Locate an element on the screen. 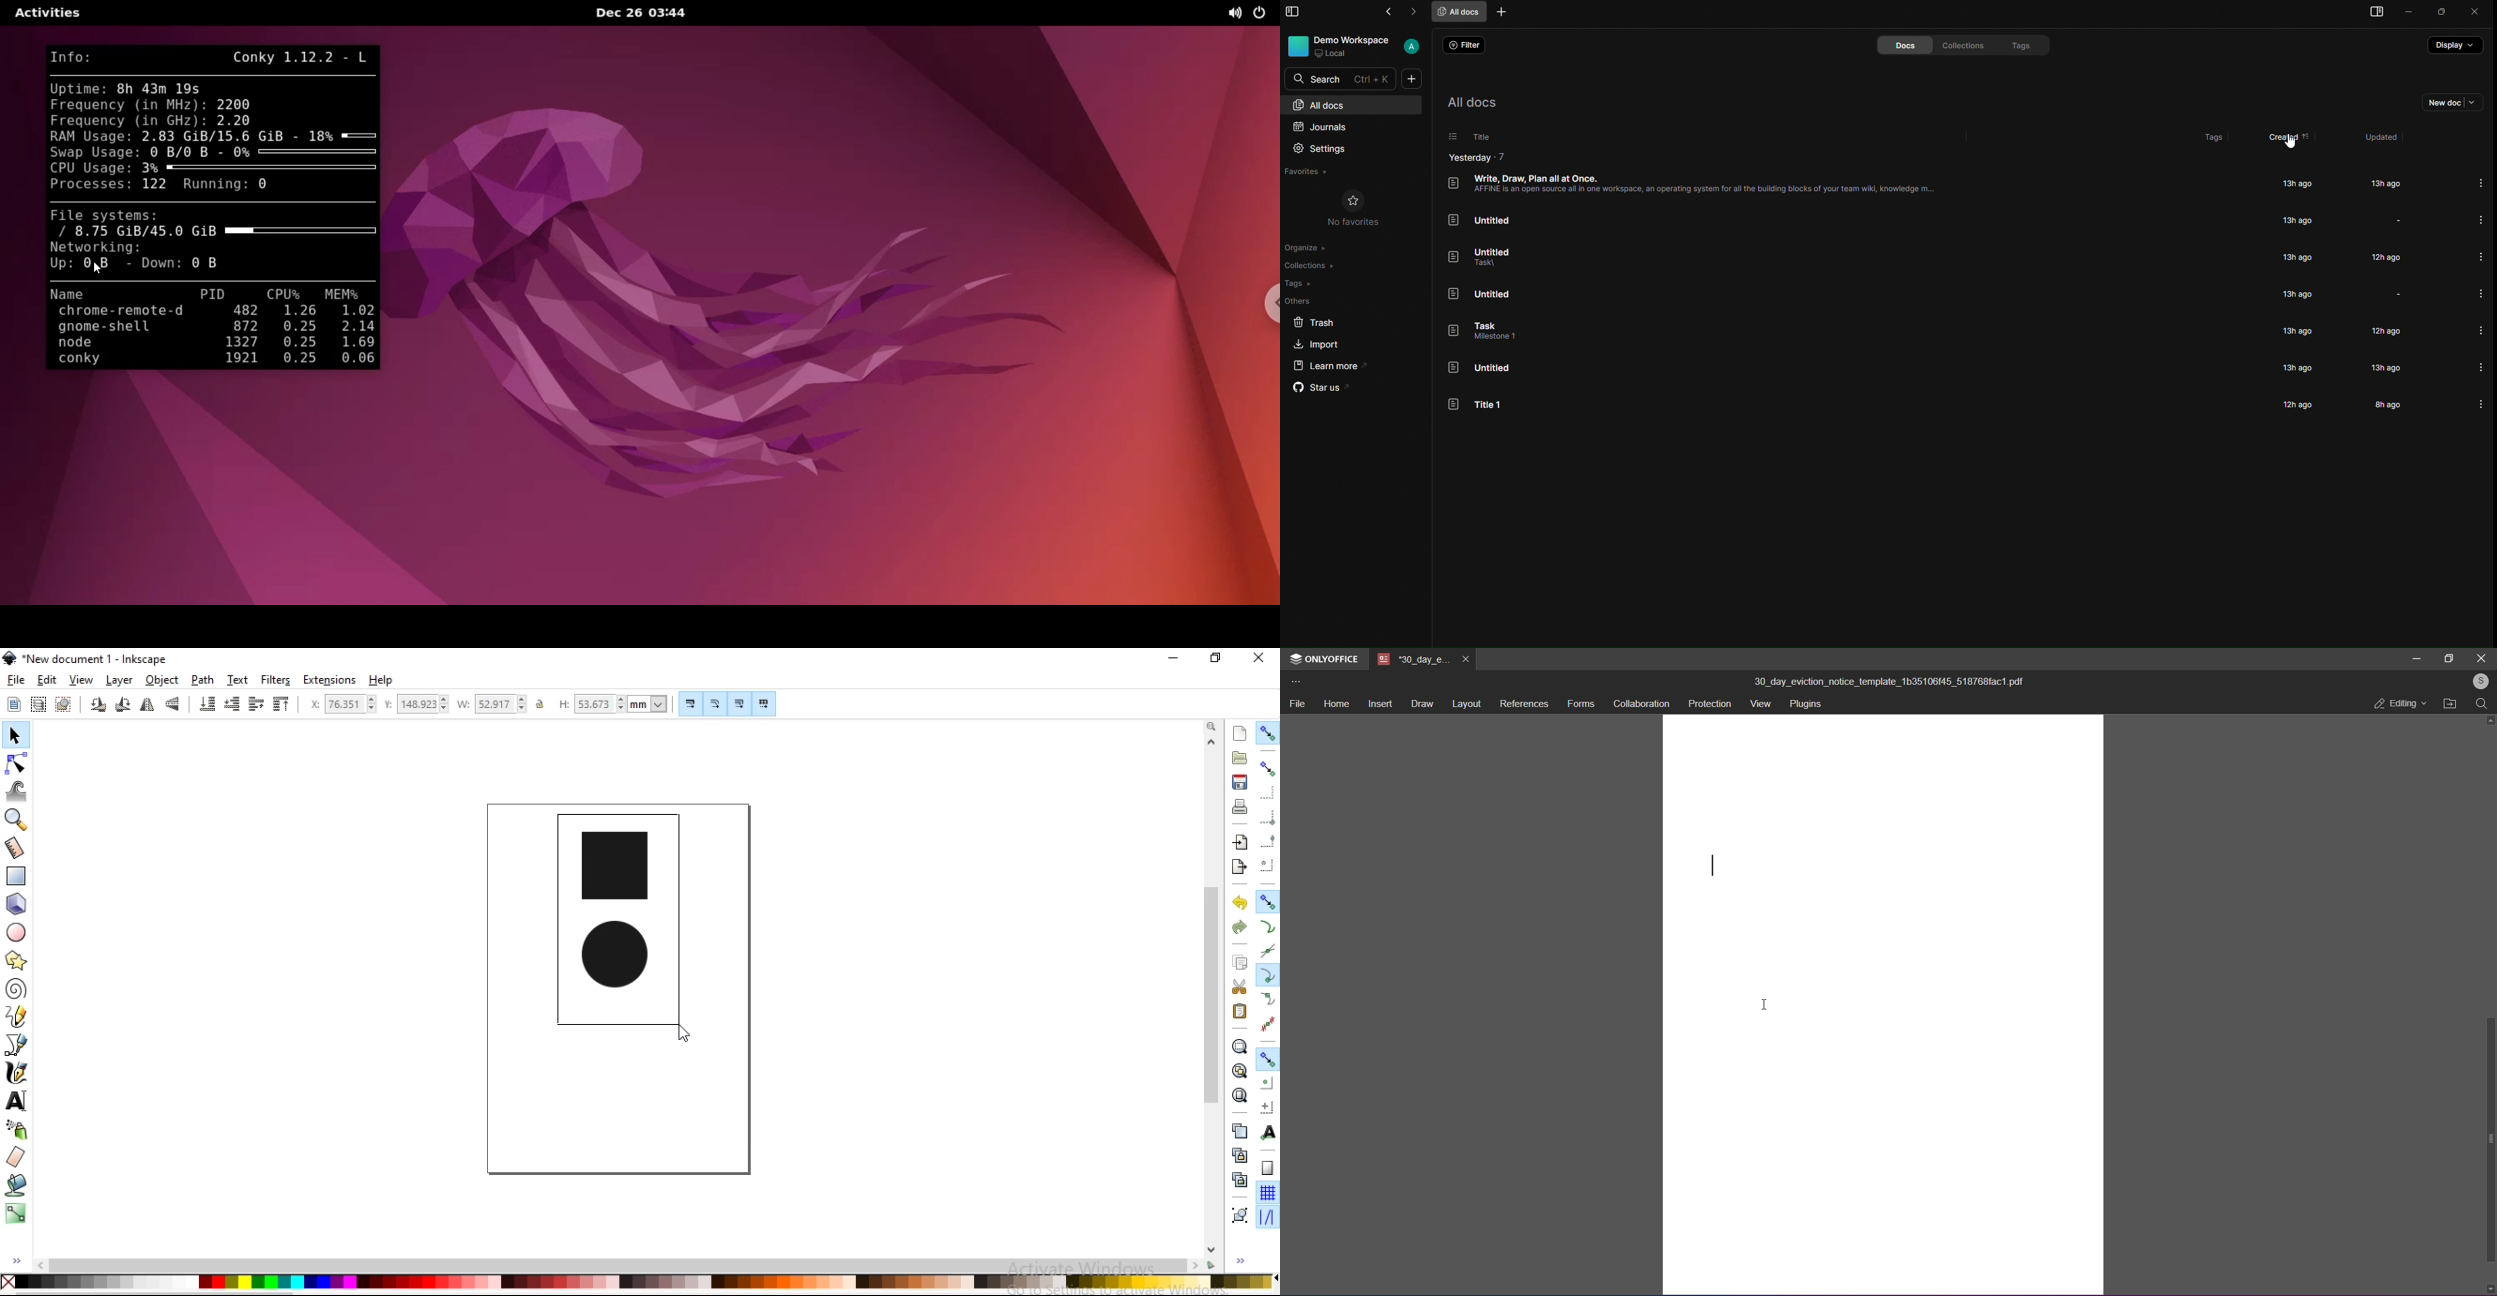  user is located at coordinates (2478, 682).